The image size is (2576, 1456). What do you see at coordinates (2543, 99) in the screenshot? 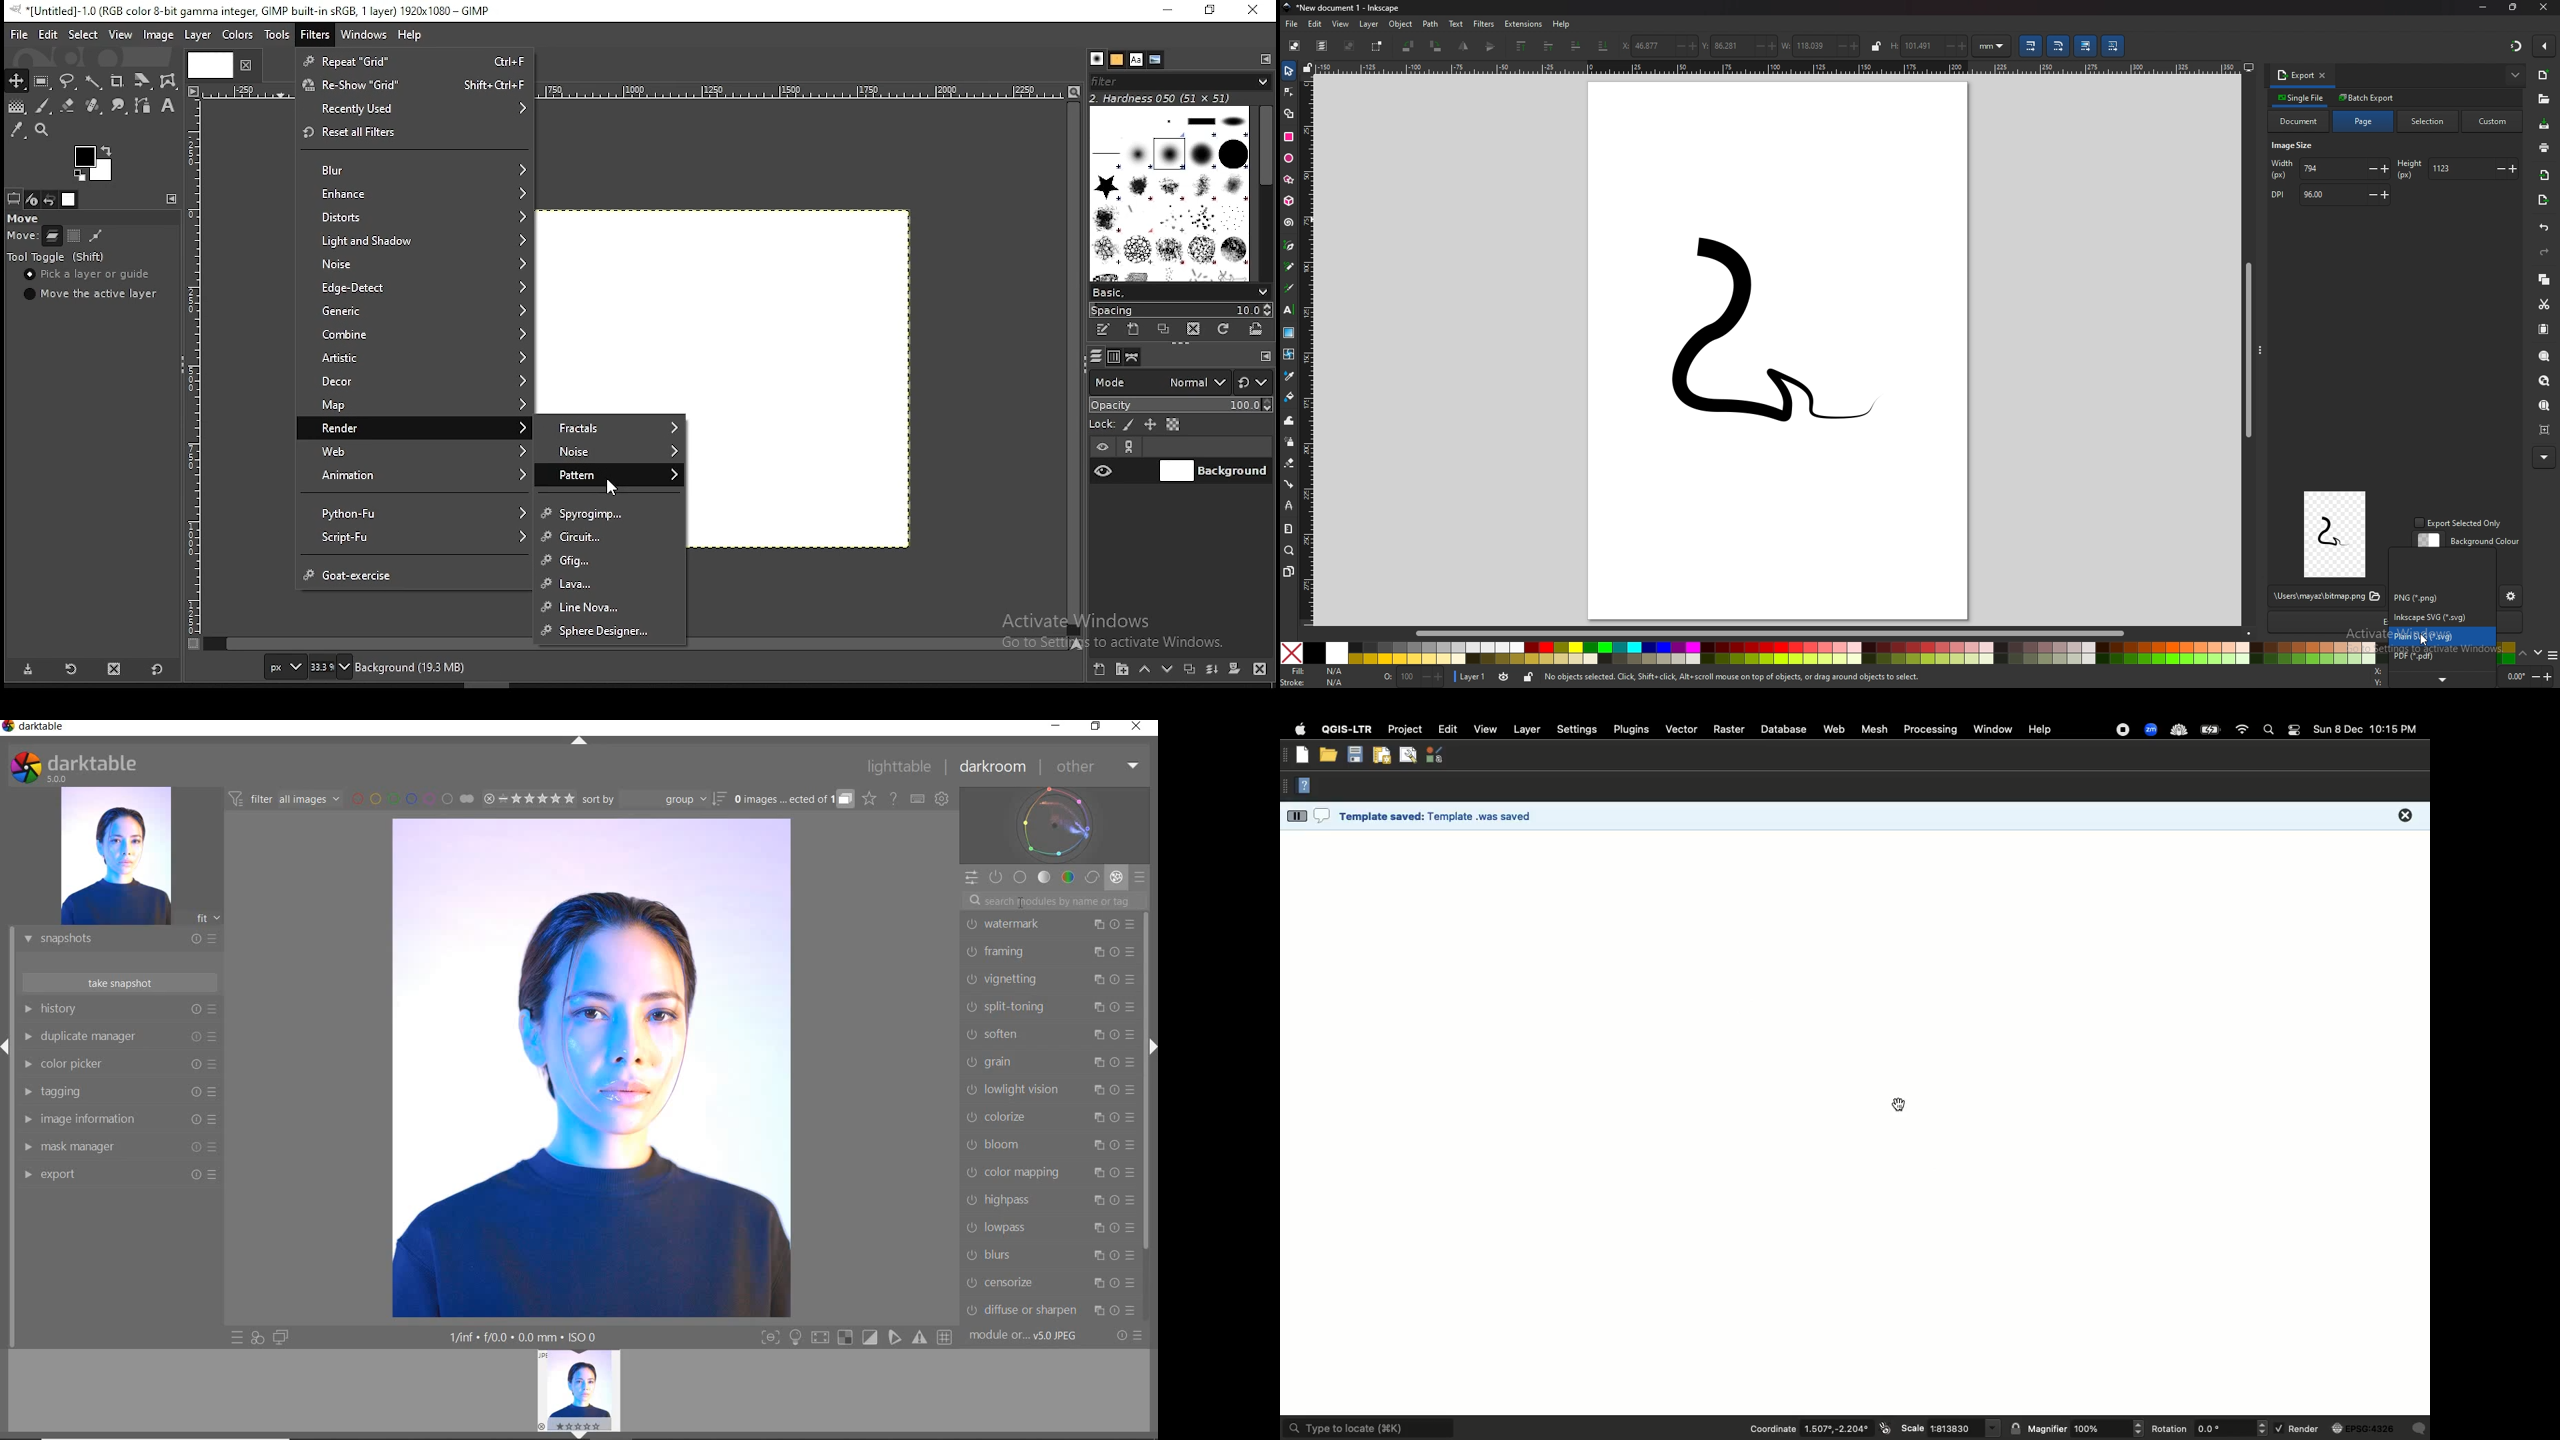
I see `open` at bounding box center [2543, 99].